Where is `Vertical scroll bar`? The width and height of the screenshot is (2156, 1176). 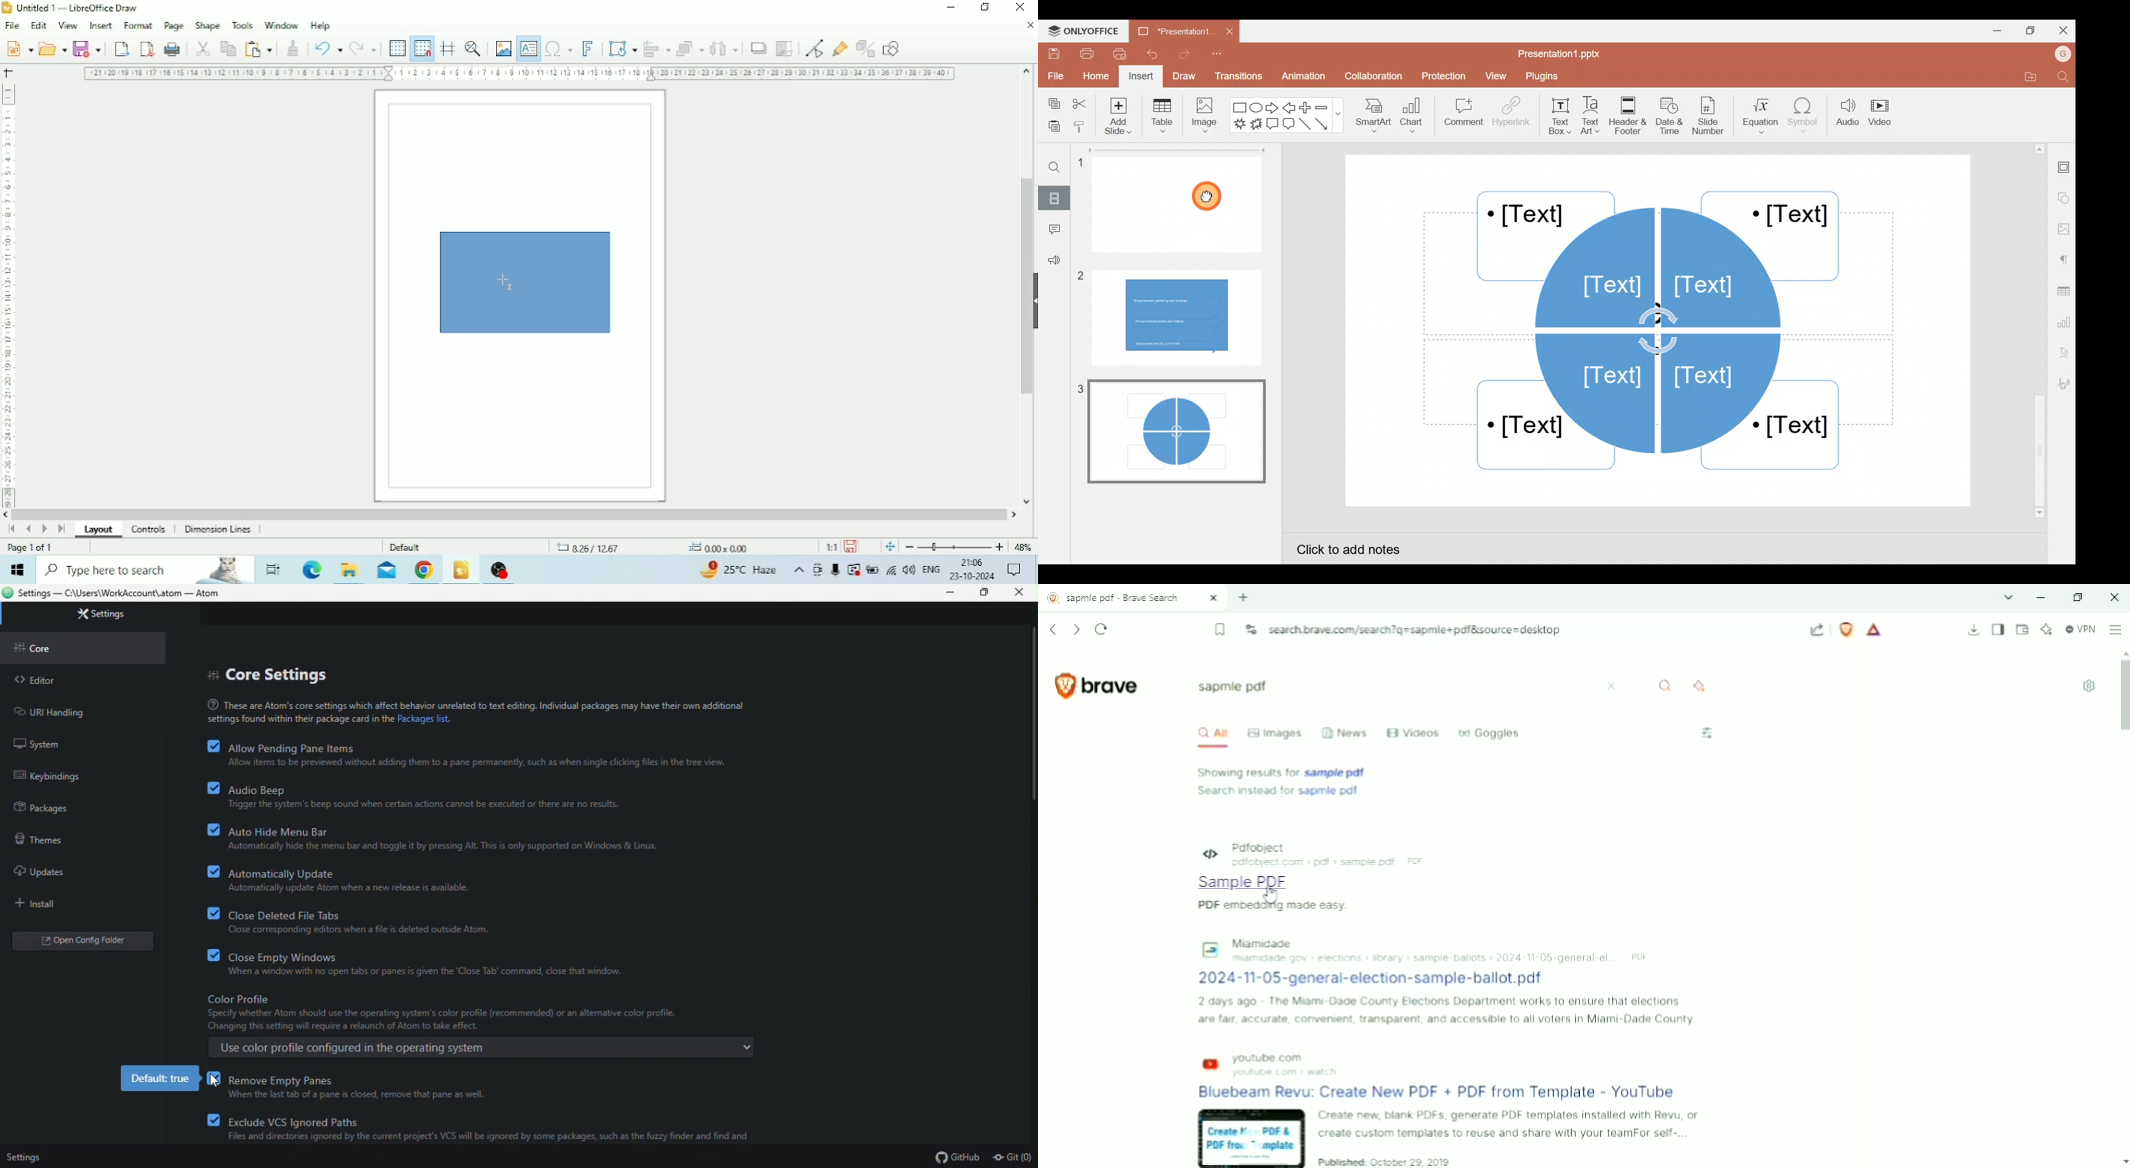
Vertical scroll bar is located at coordinates (2037, 329).